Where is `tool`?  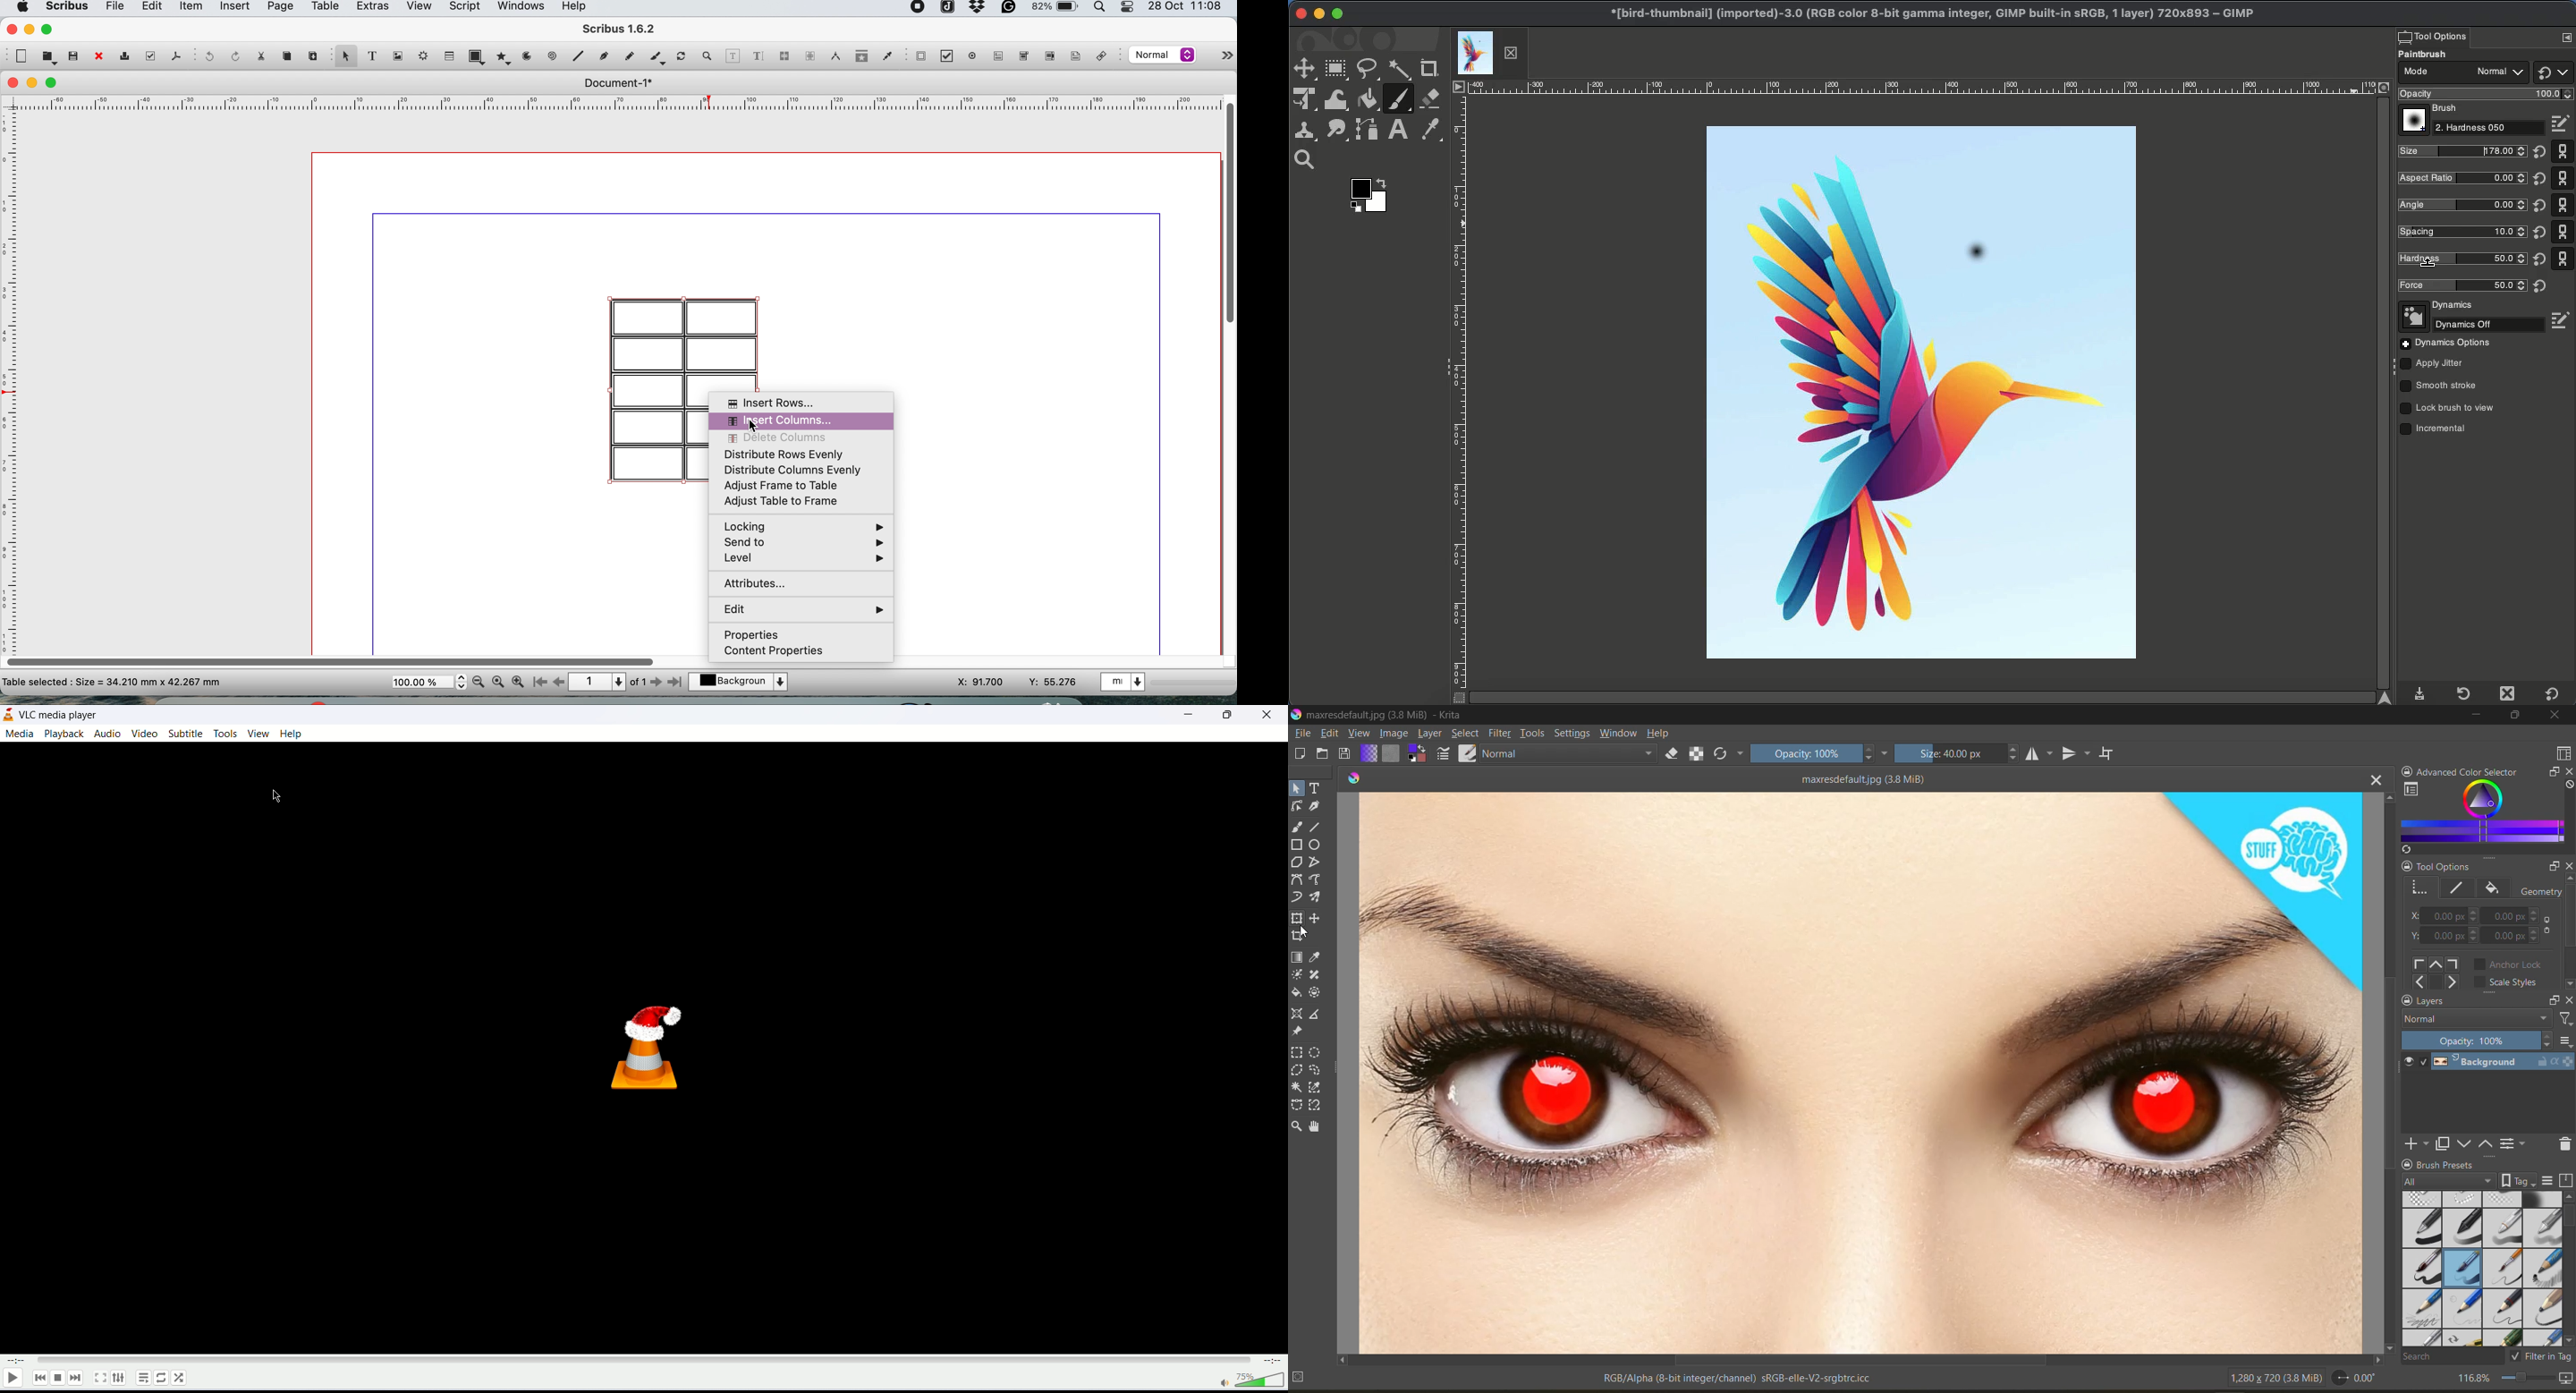
tool is located at coordinates (1315, 975).